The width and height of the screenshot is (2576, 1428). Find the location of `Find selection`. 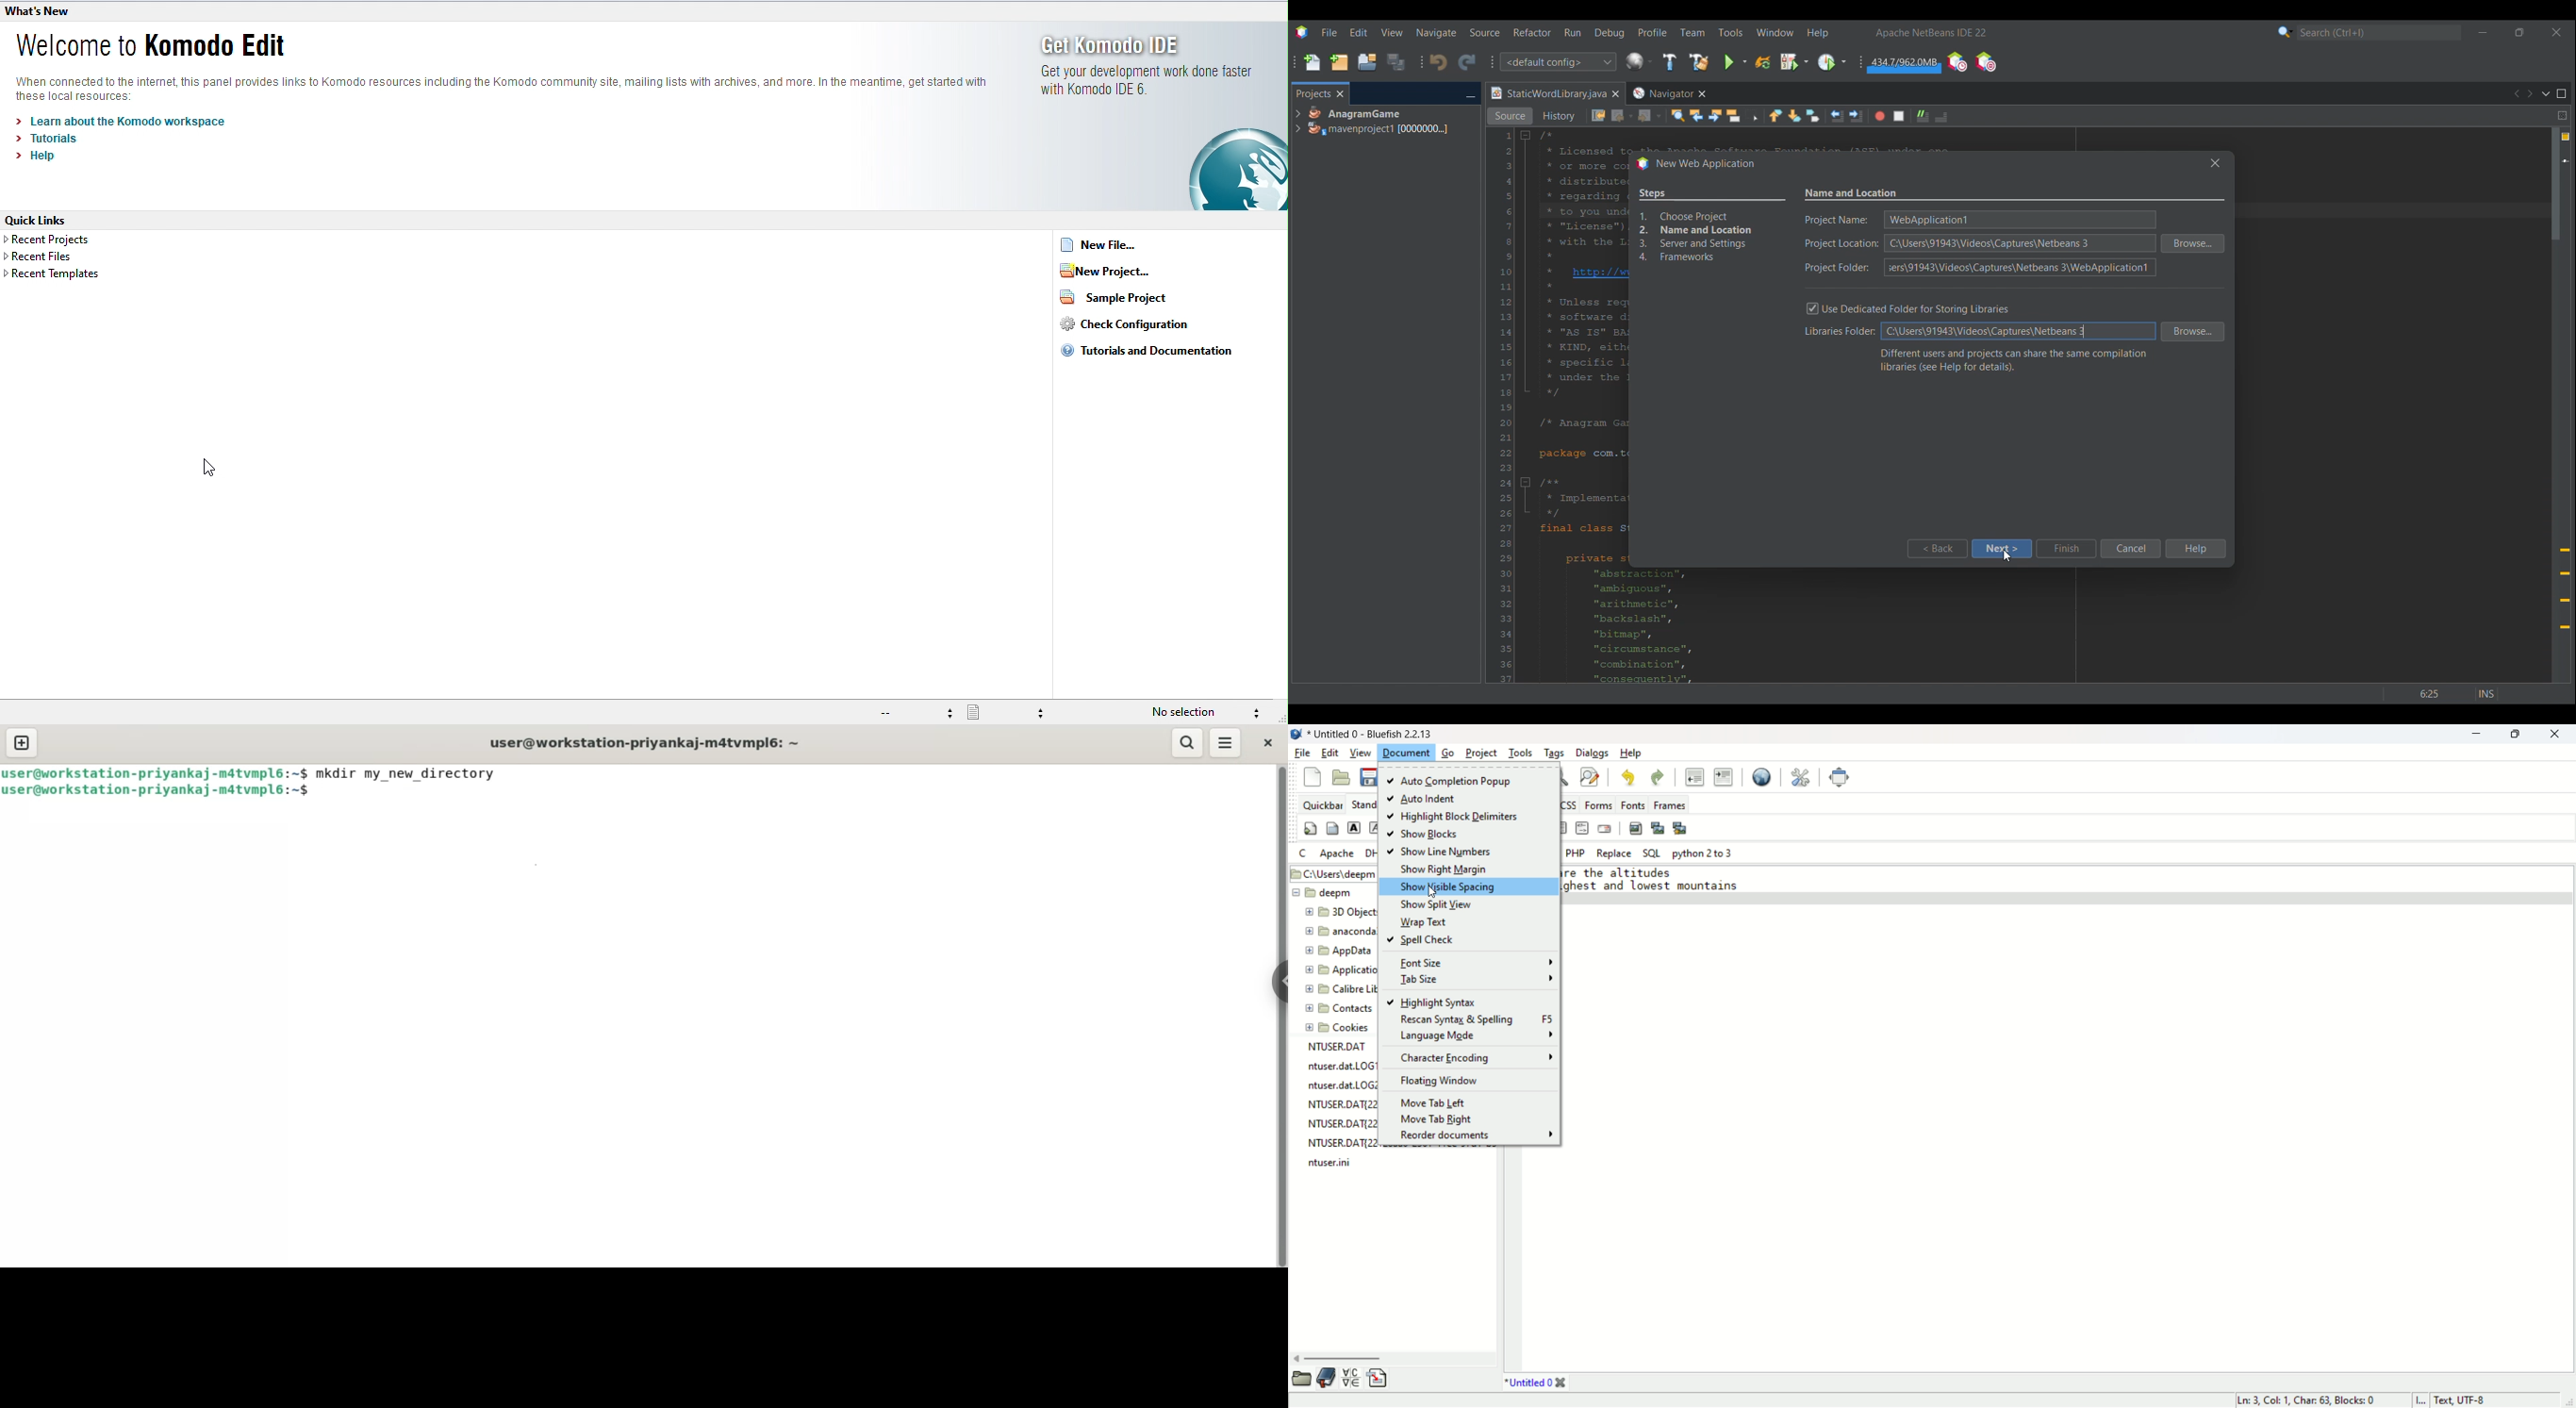

Find selection is located at coordinates (1678, 115).